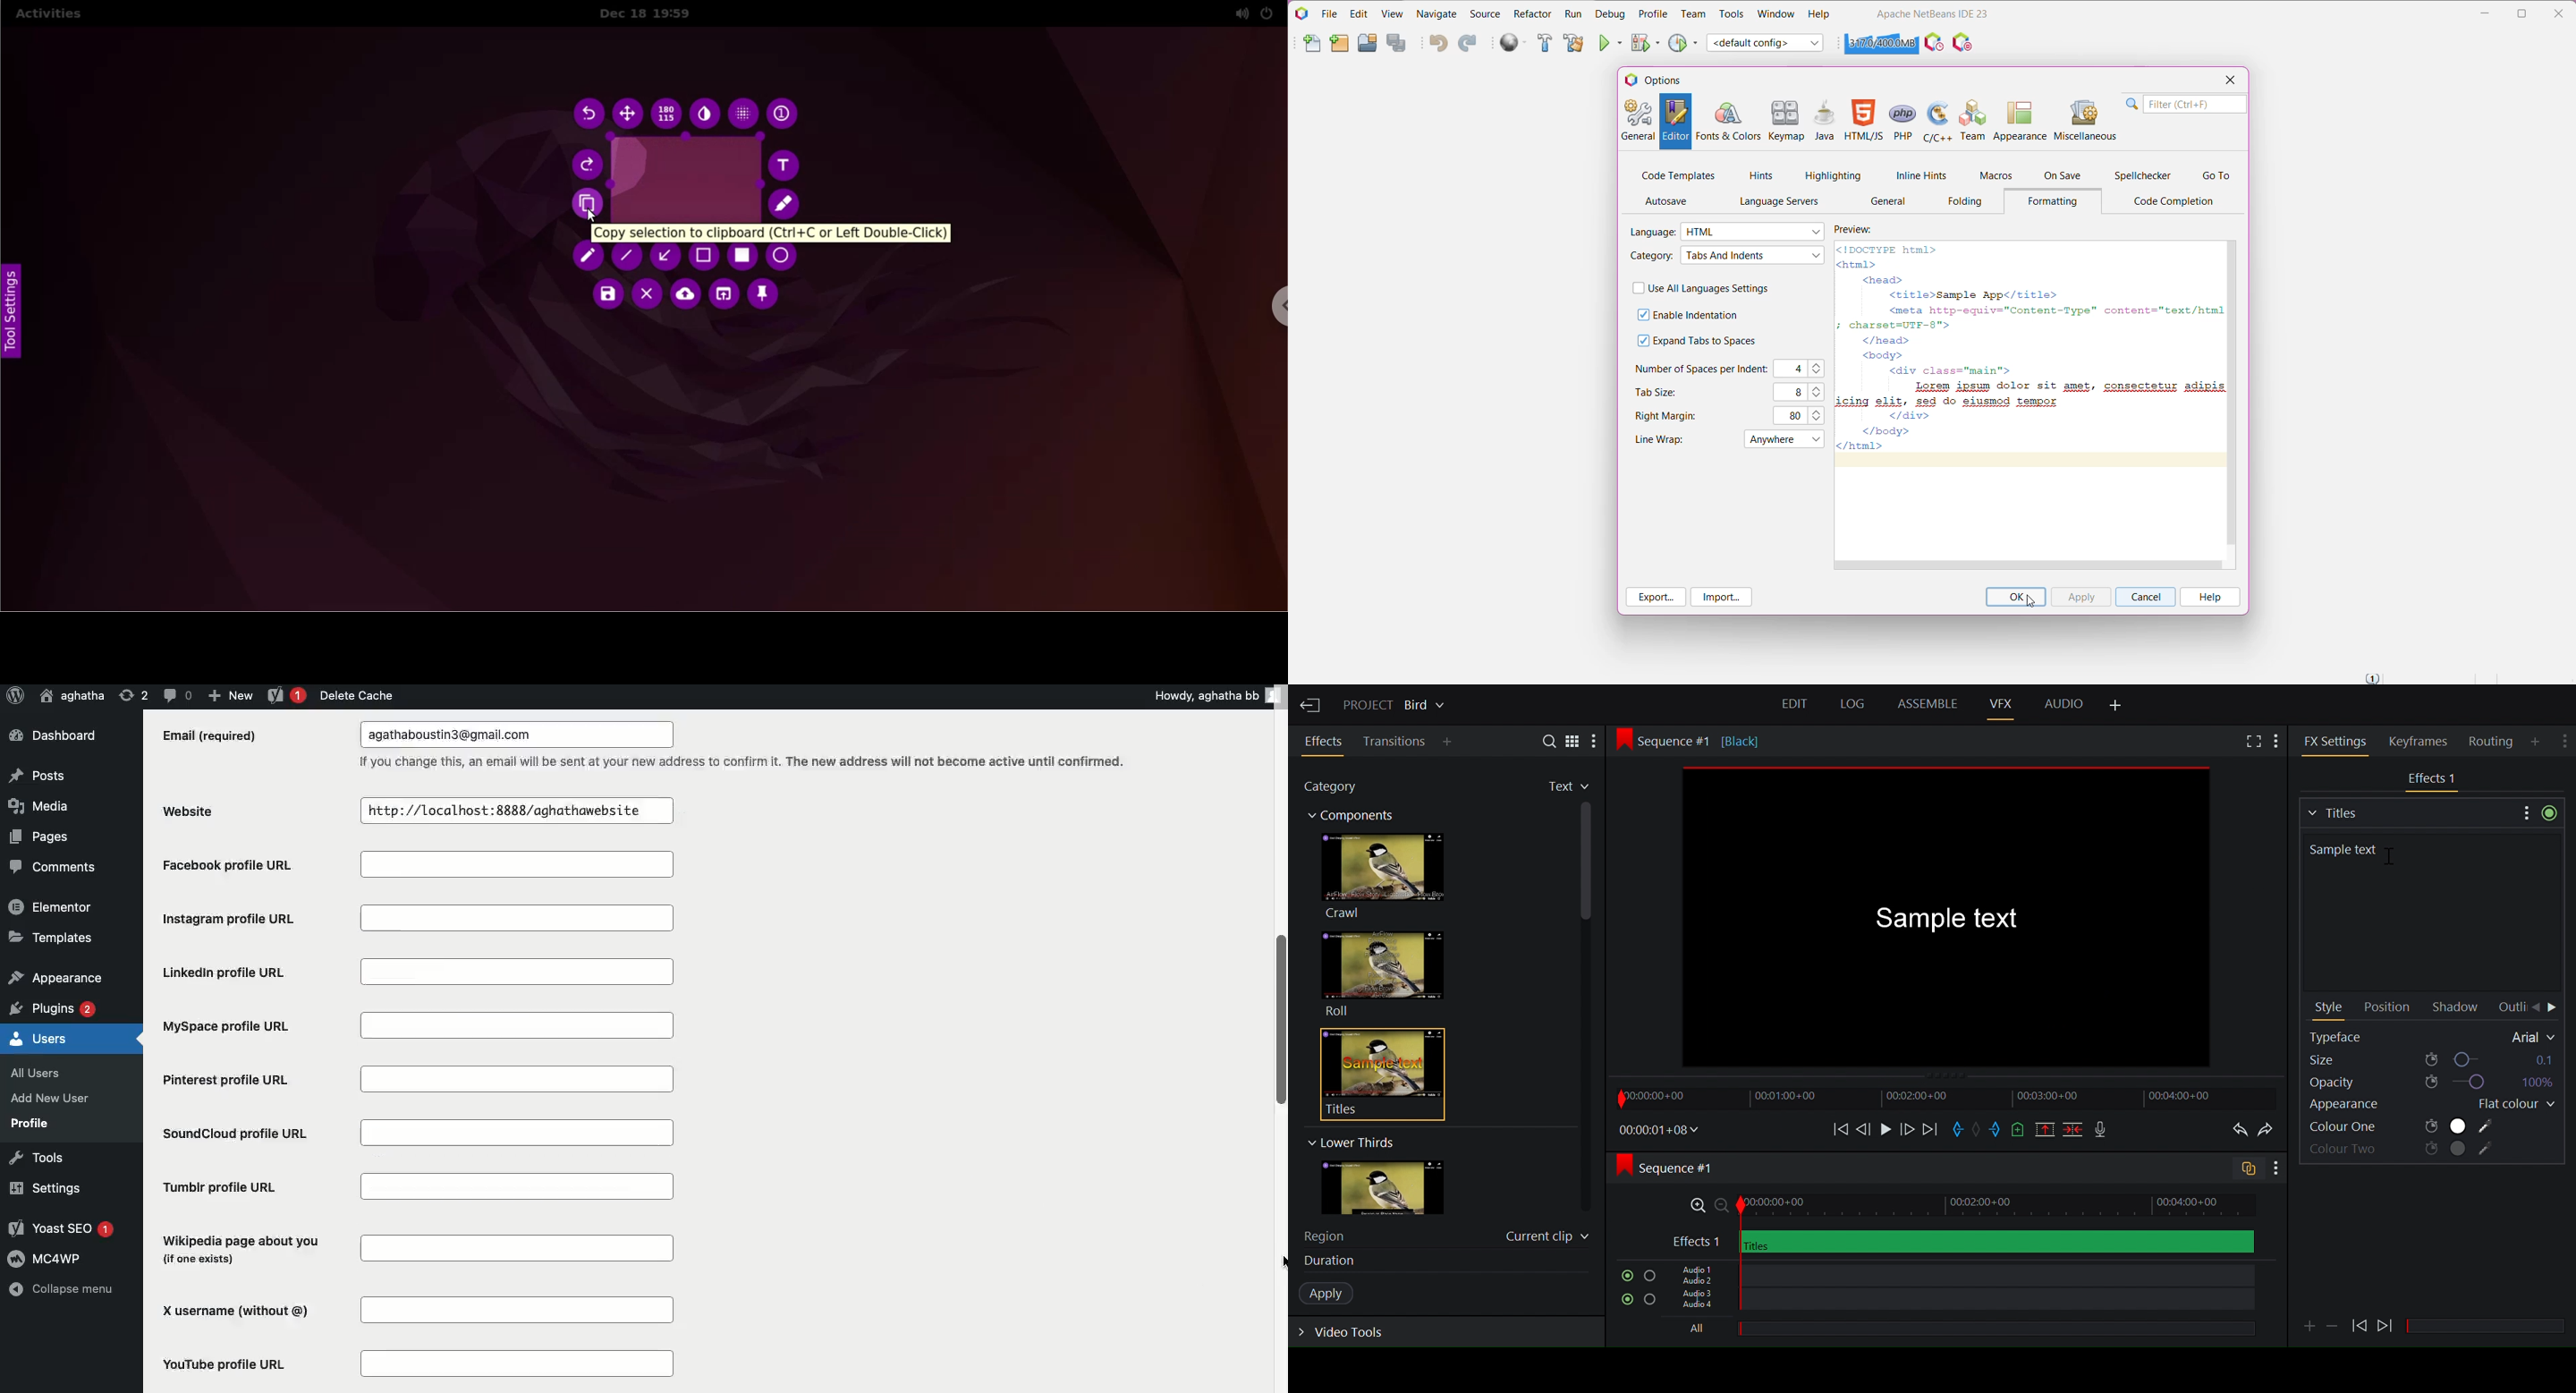  Describe the element at coordinates (2333, 1325) in the screenshot. I see `Minimize` at that location.